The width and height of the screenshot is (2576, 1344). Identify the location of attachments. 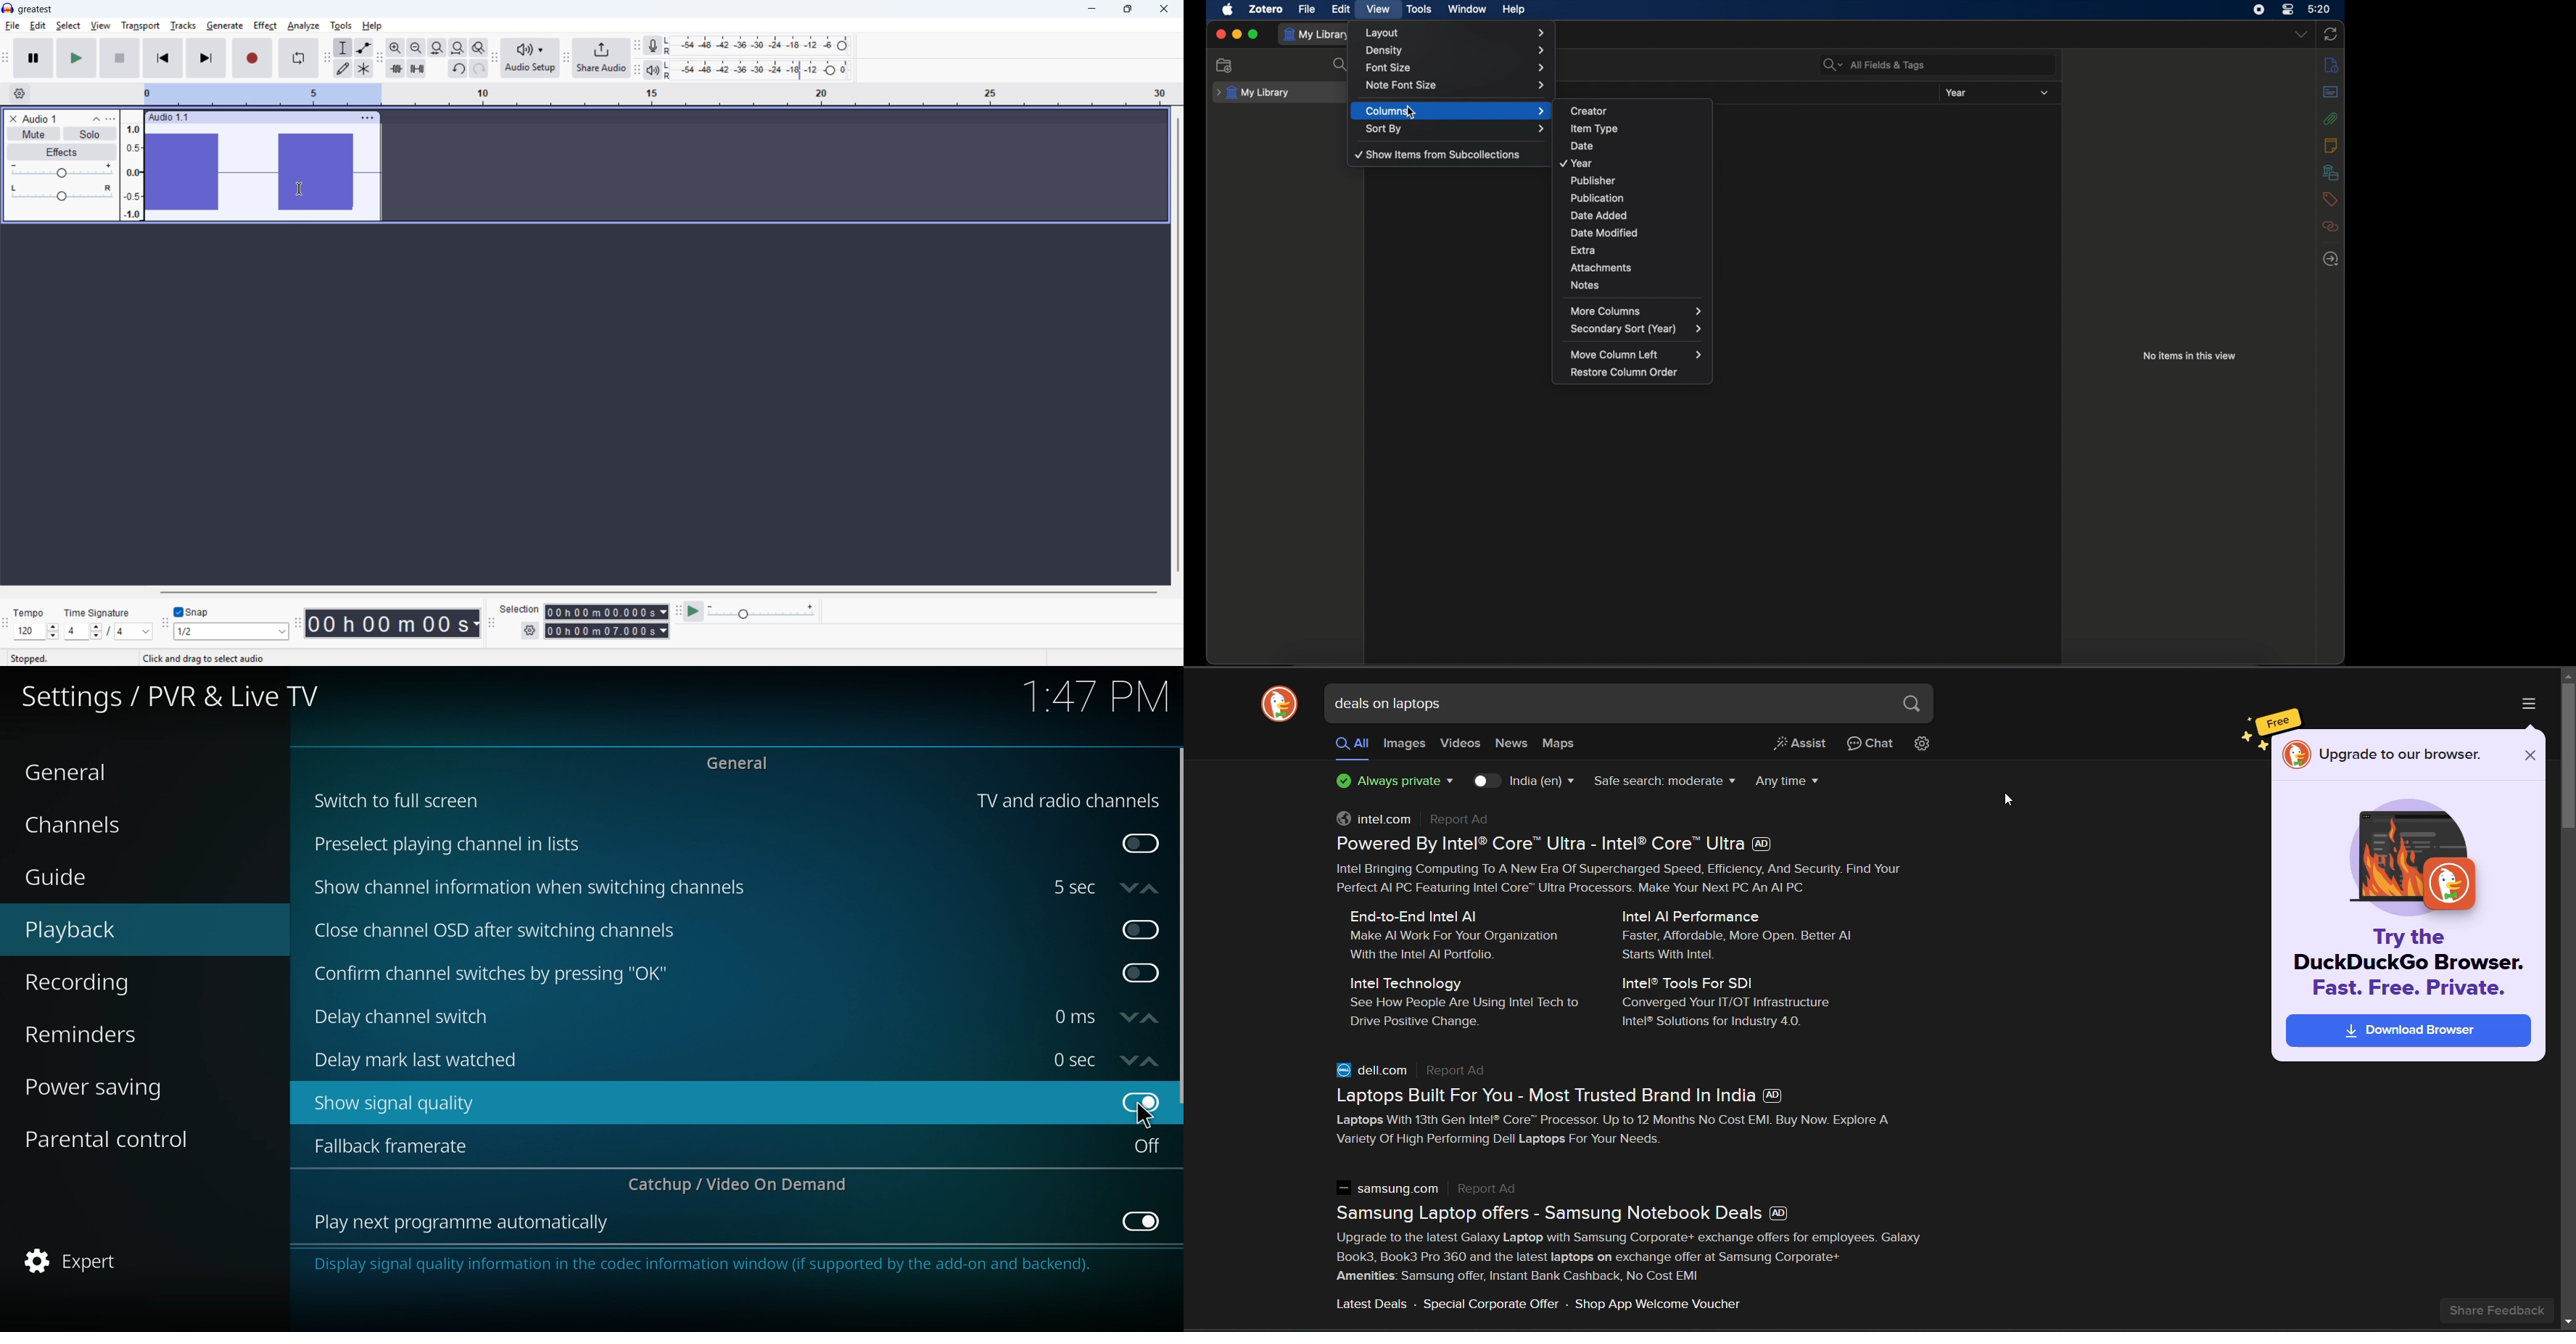
(1641, 266).